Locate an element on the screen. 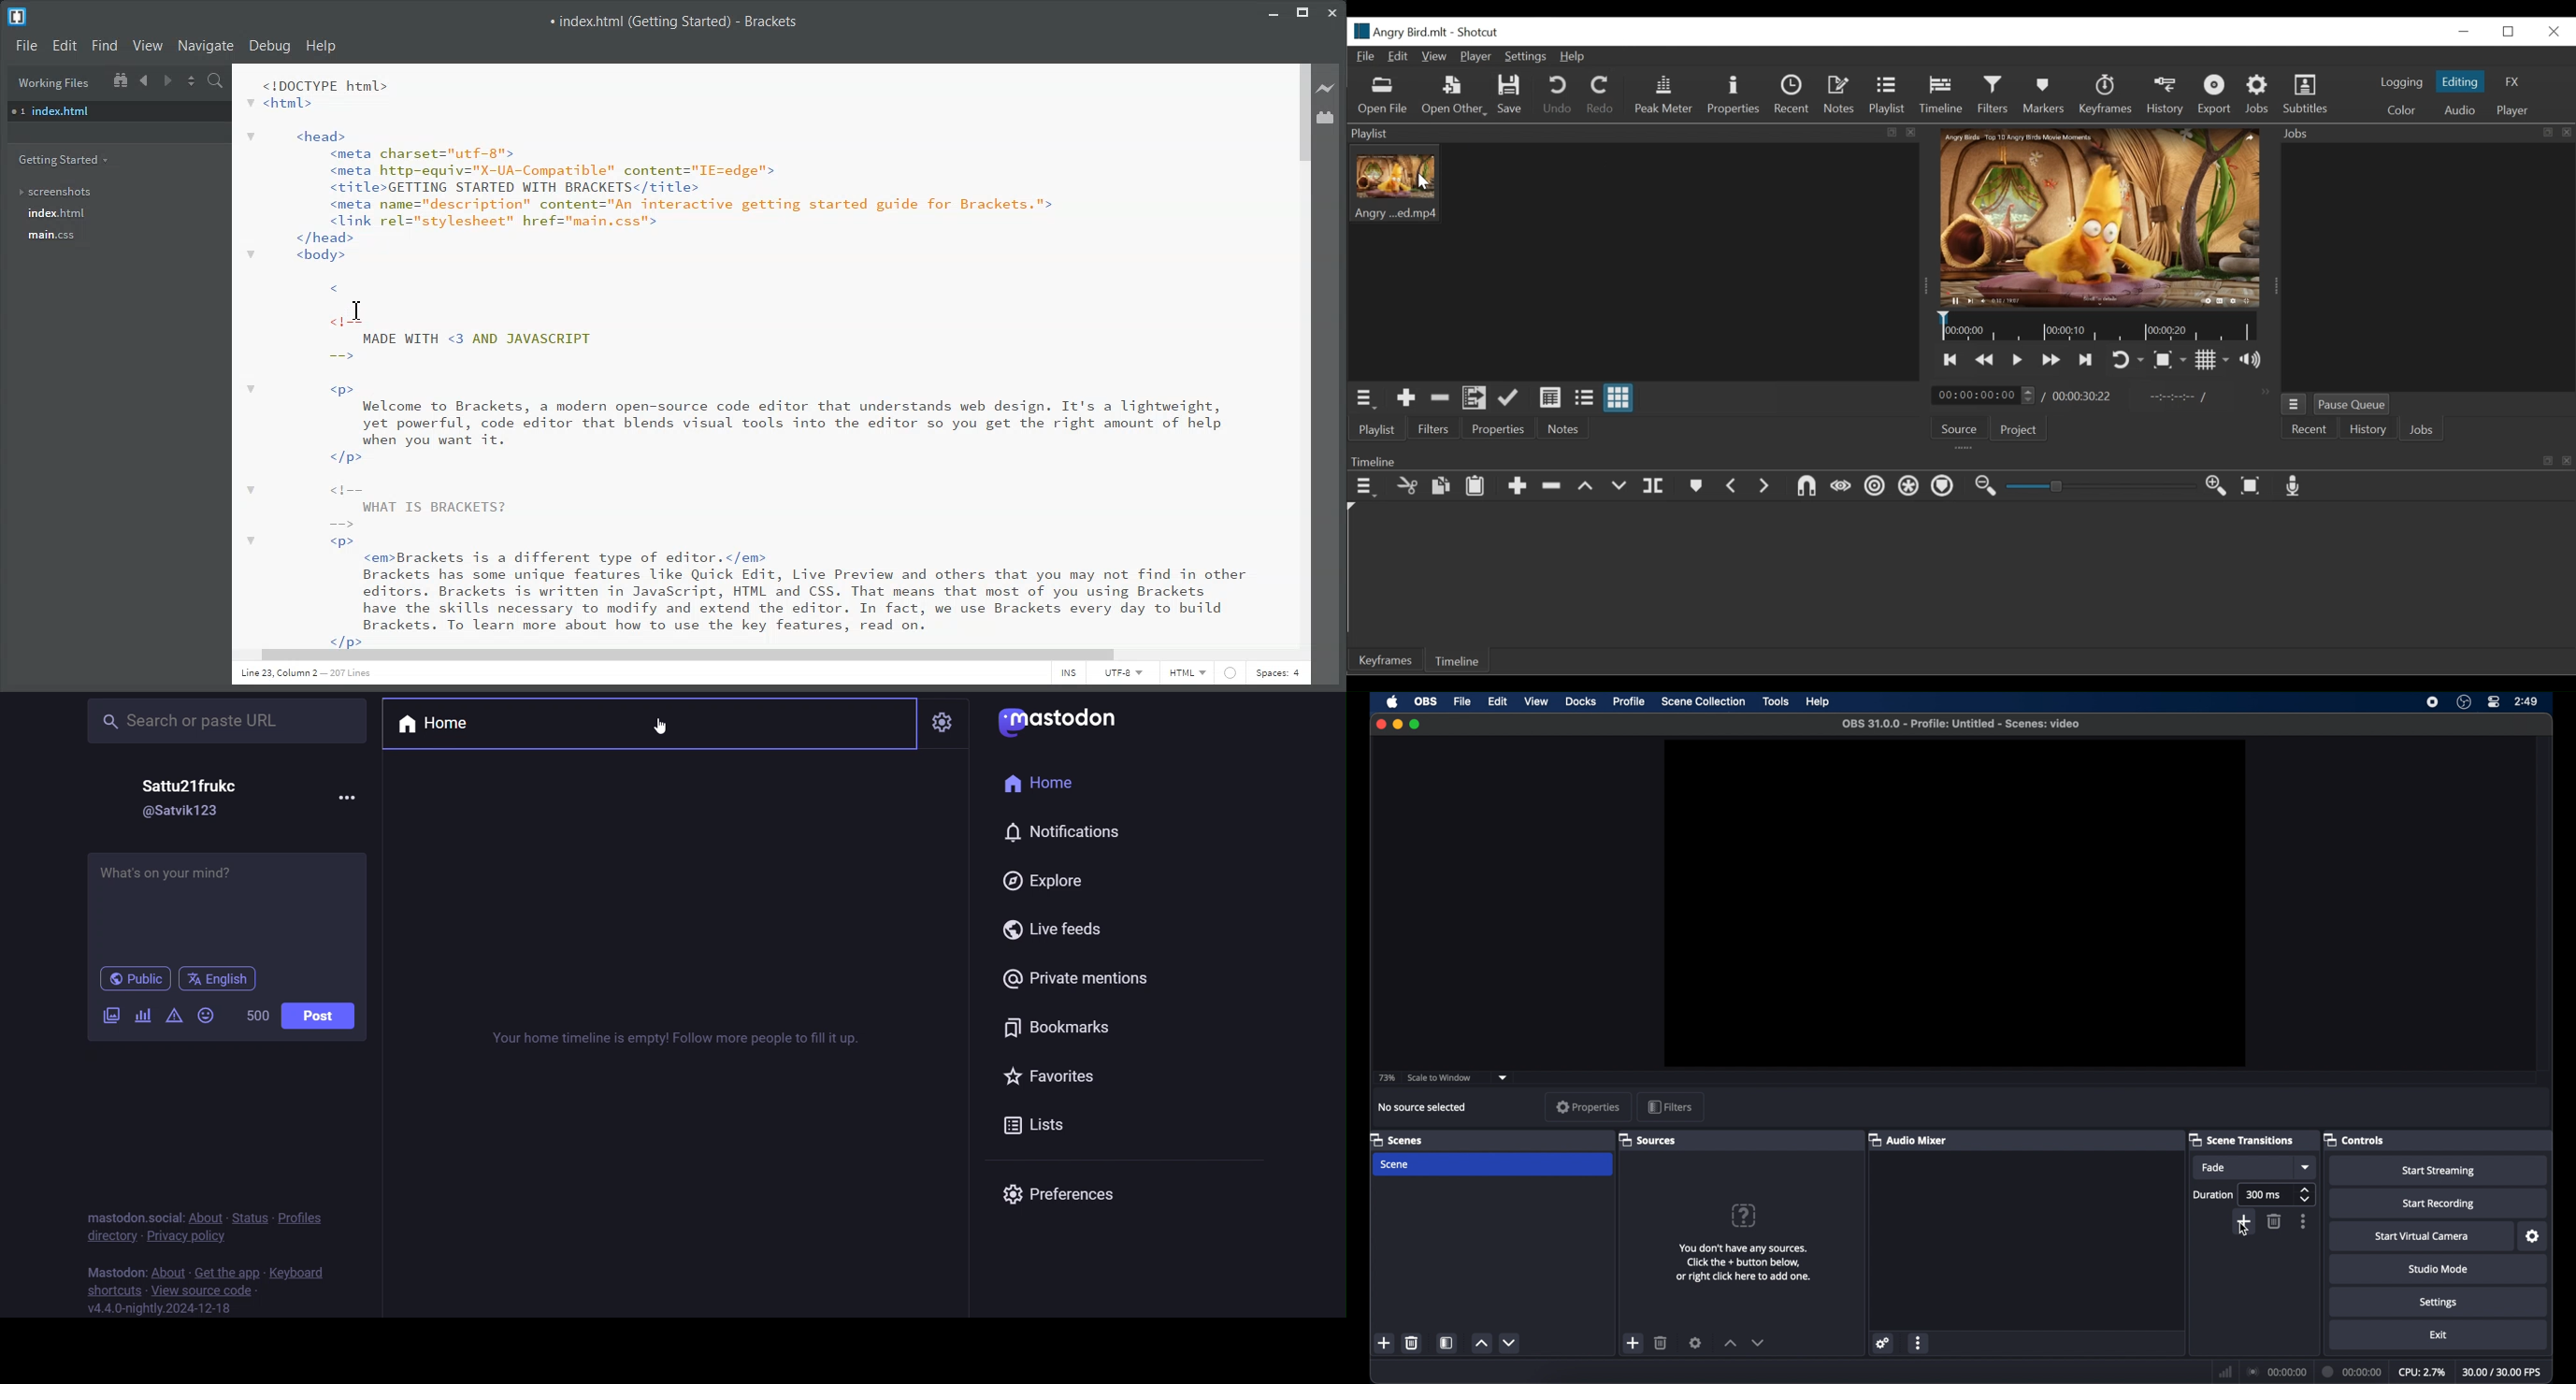 The image size is (2576, 1400). tools is located at coordinates (1776, 701).